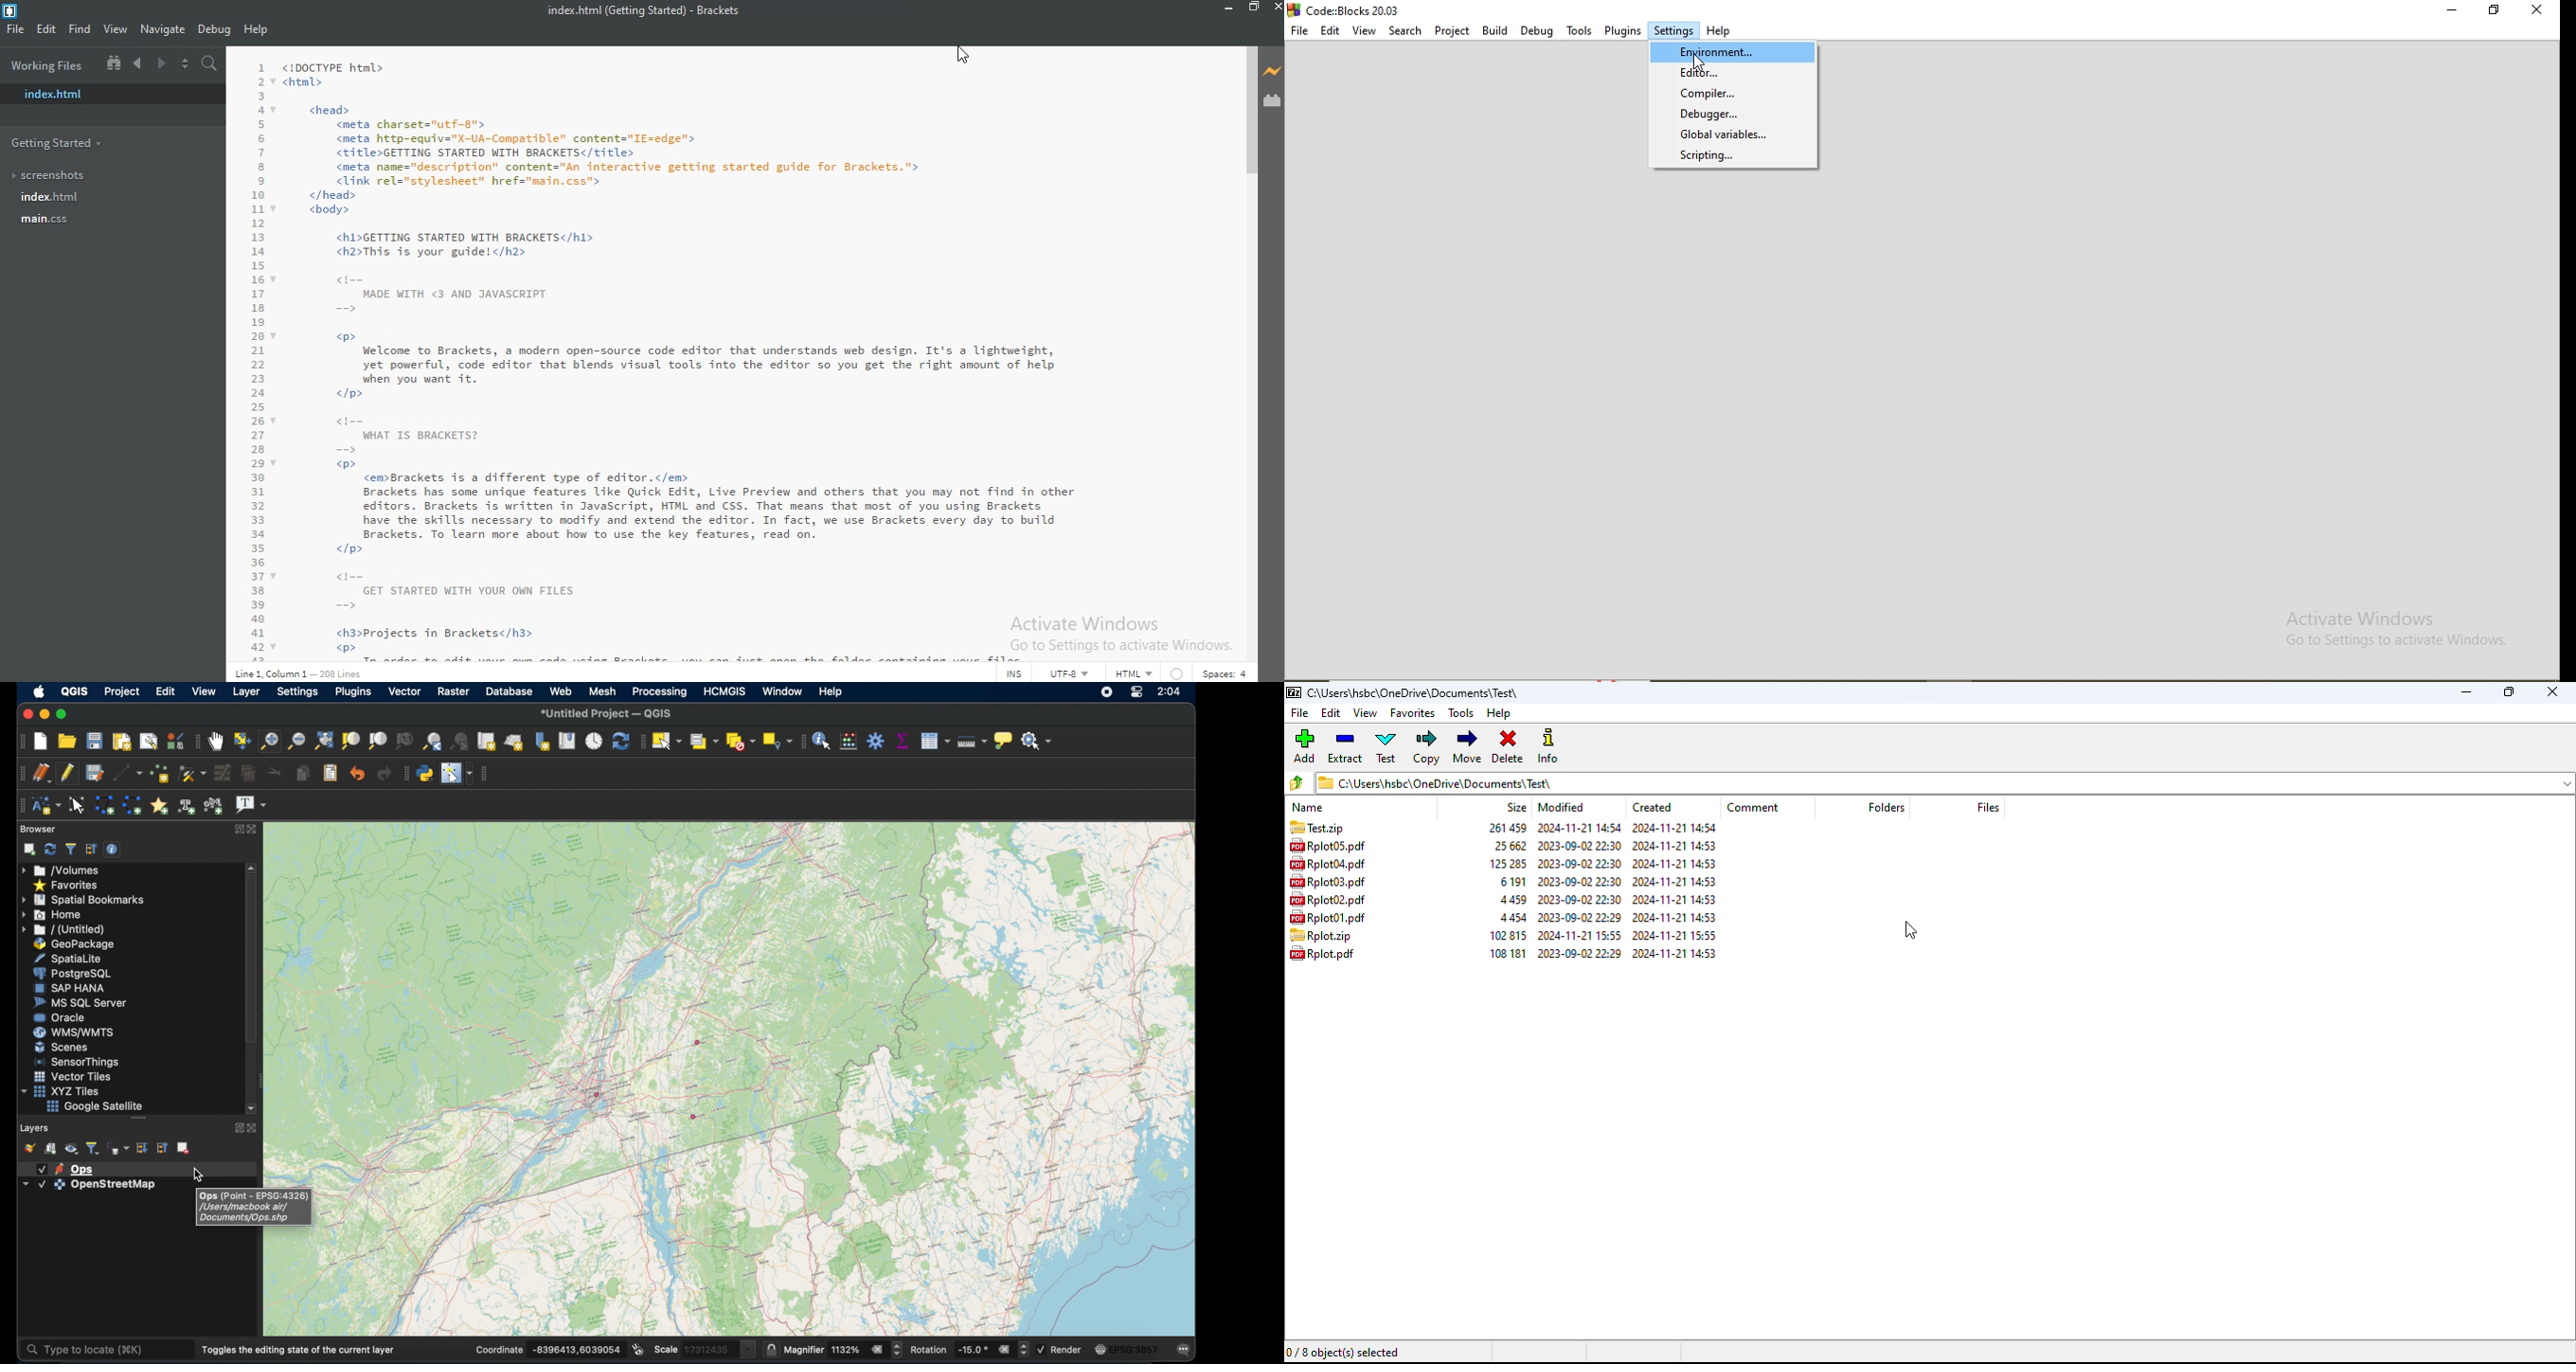  Describe the element at coordinates (1579, 31) in the screenshot. I see `Tools ` at that location.